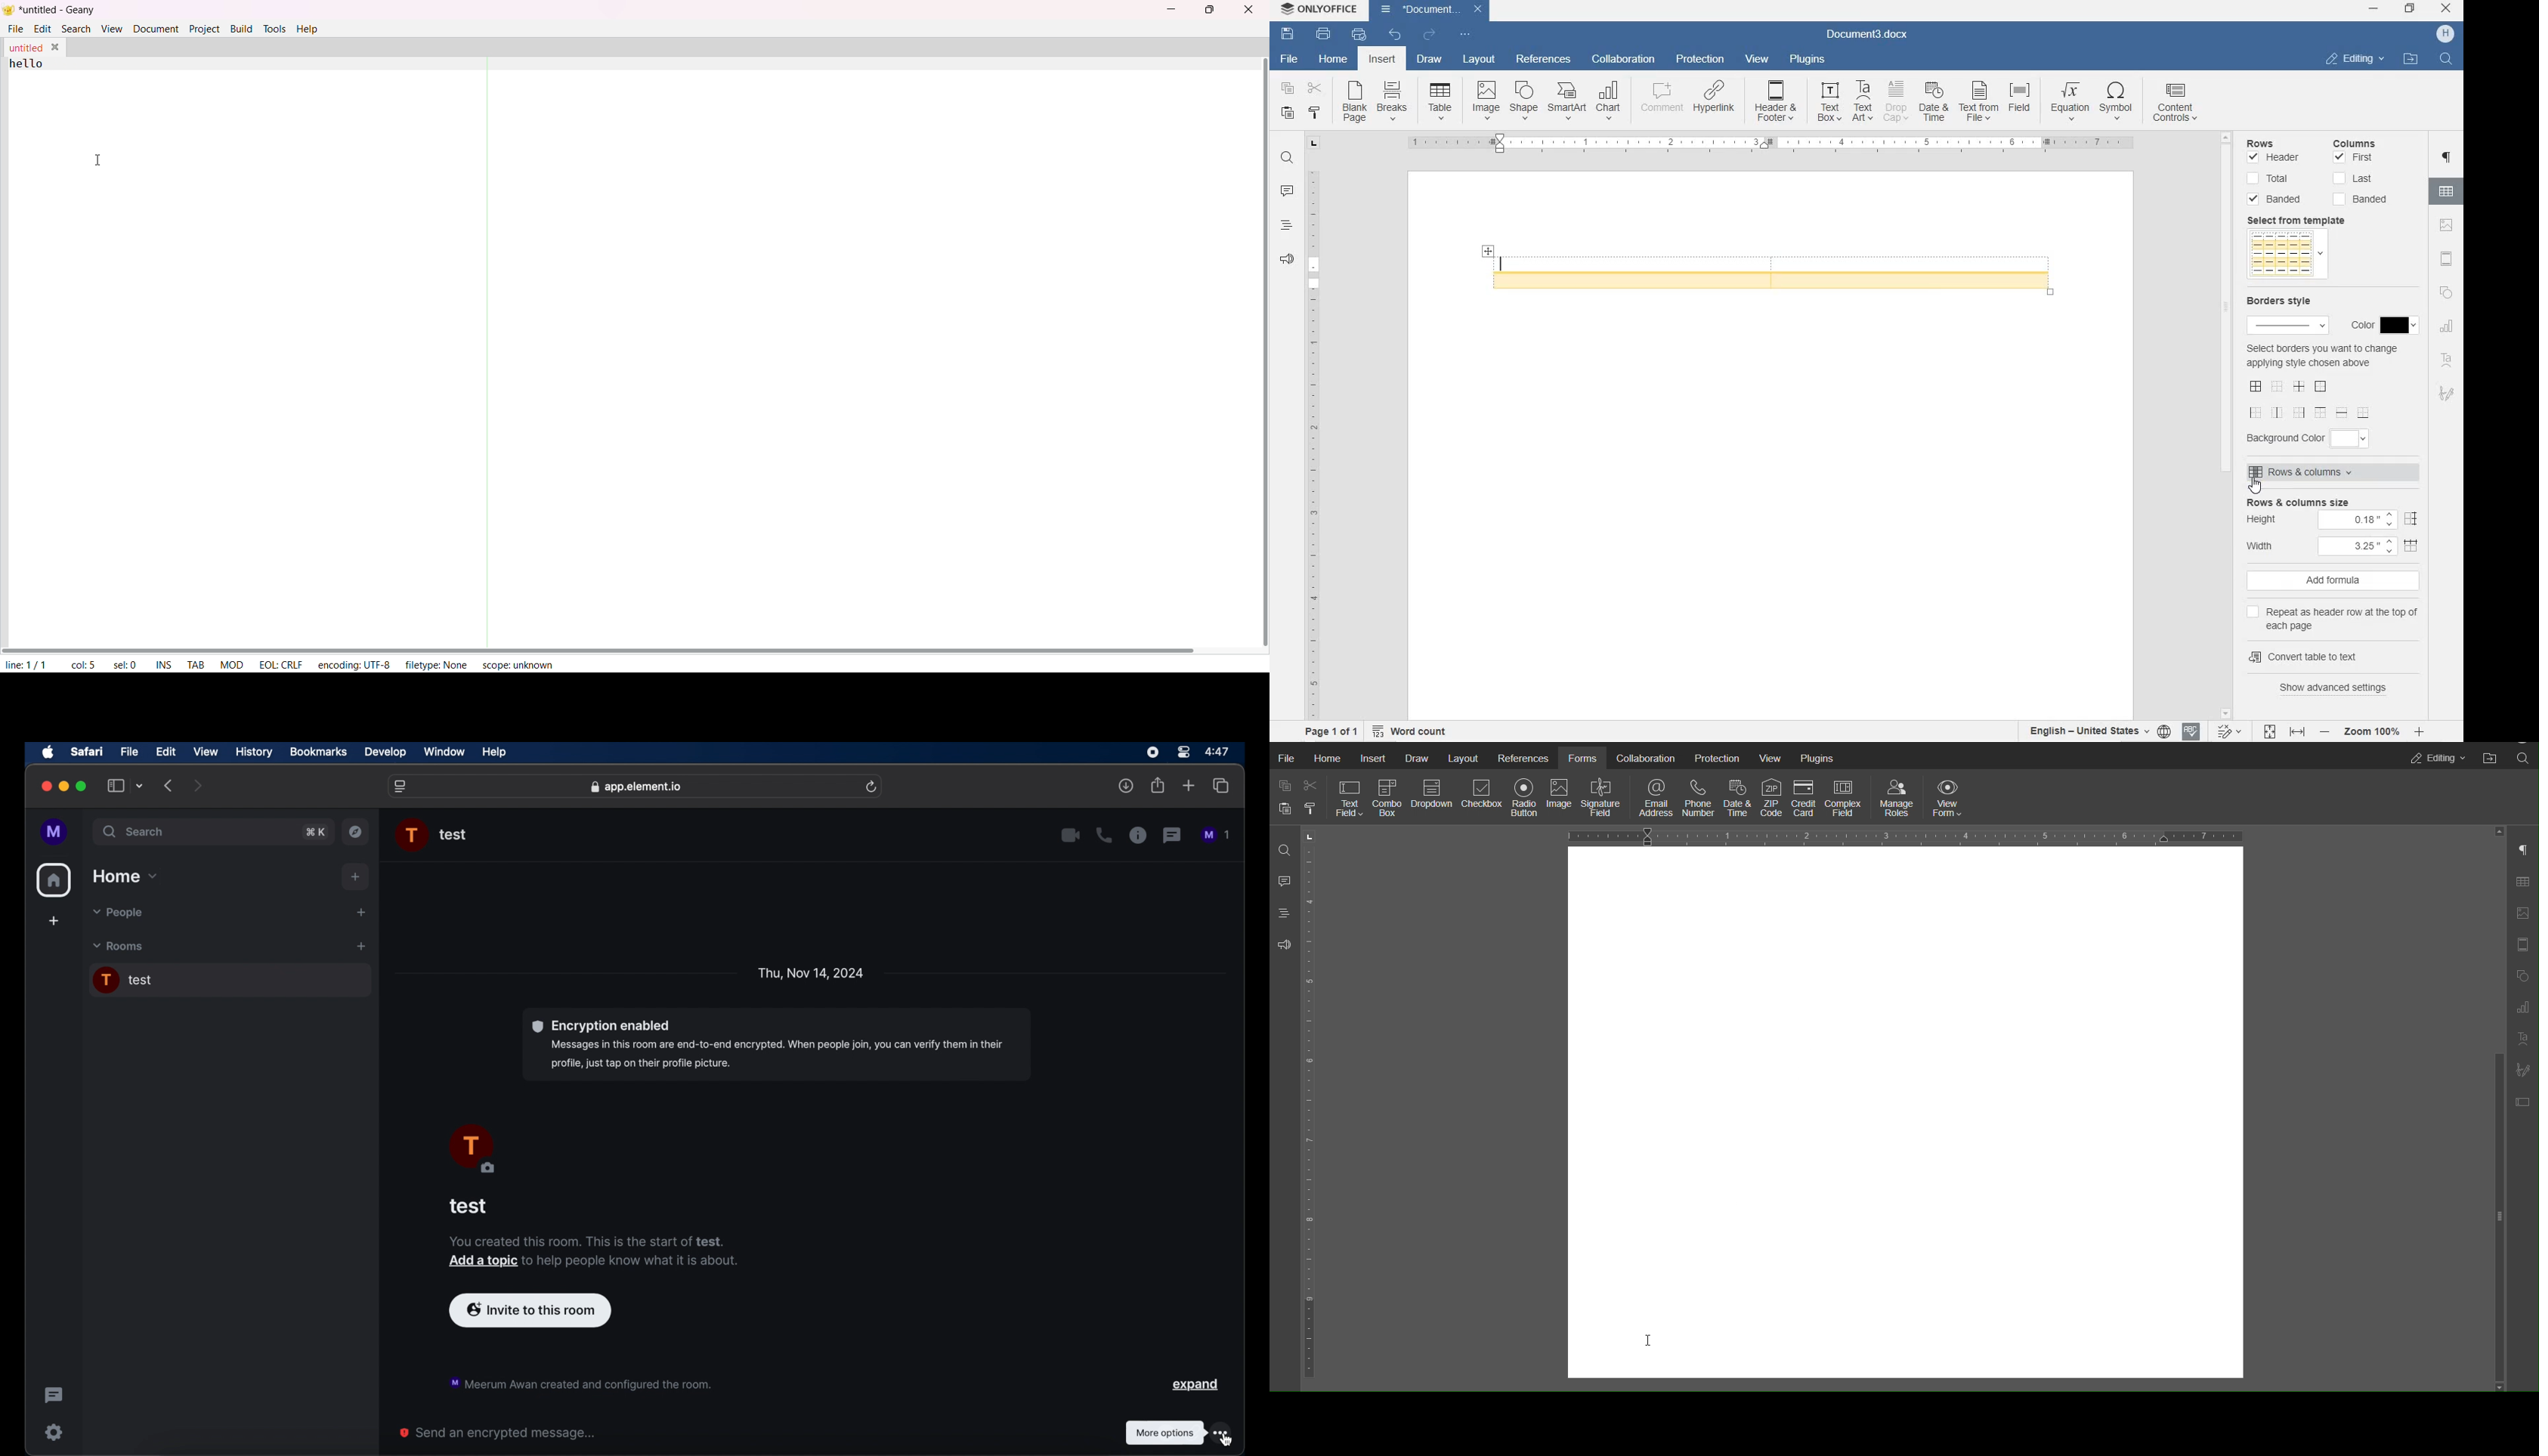 This screenshot has height=1456, width=2548. I want to click on Cursor, so click(1230, 1442).